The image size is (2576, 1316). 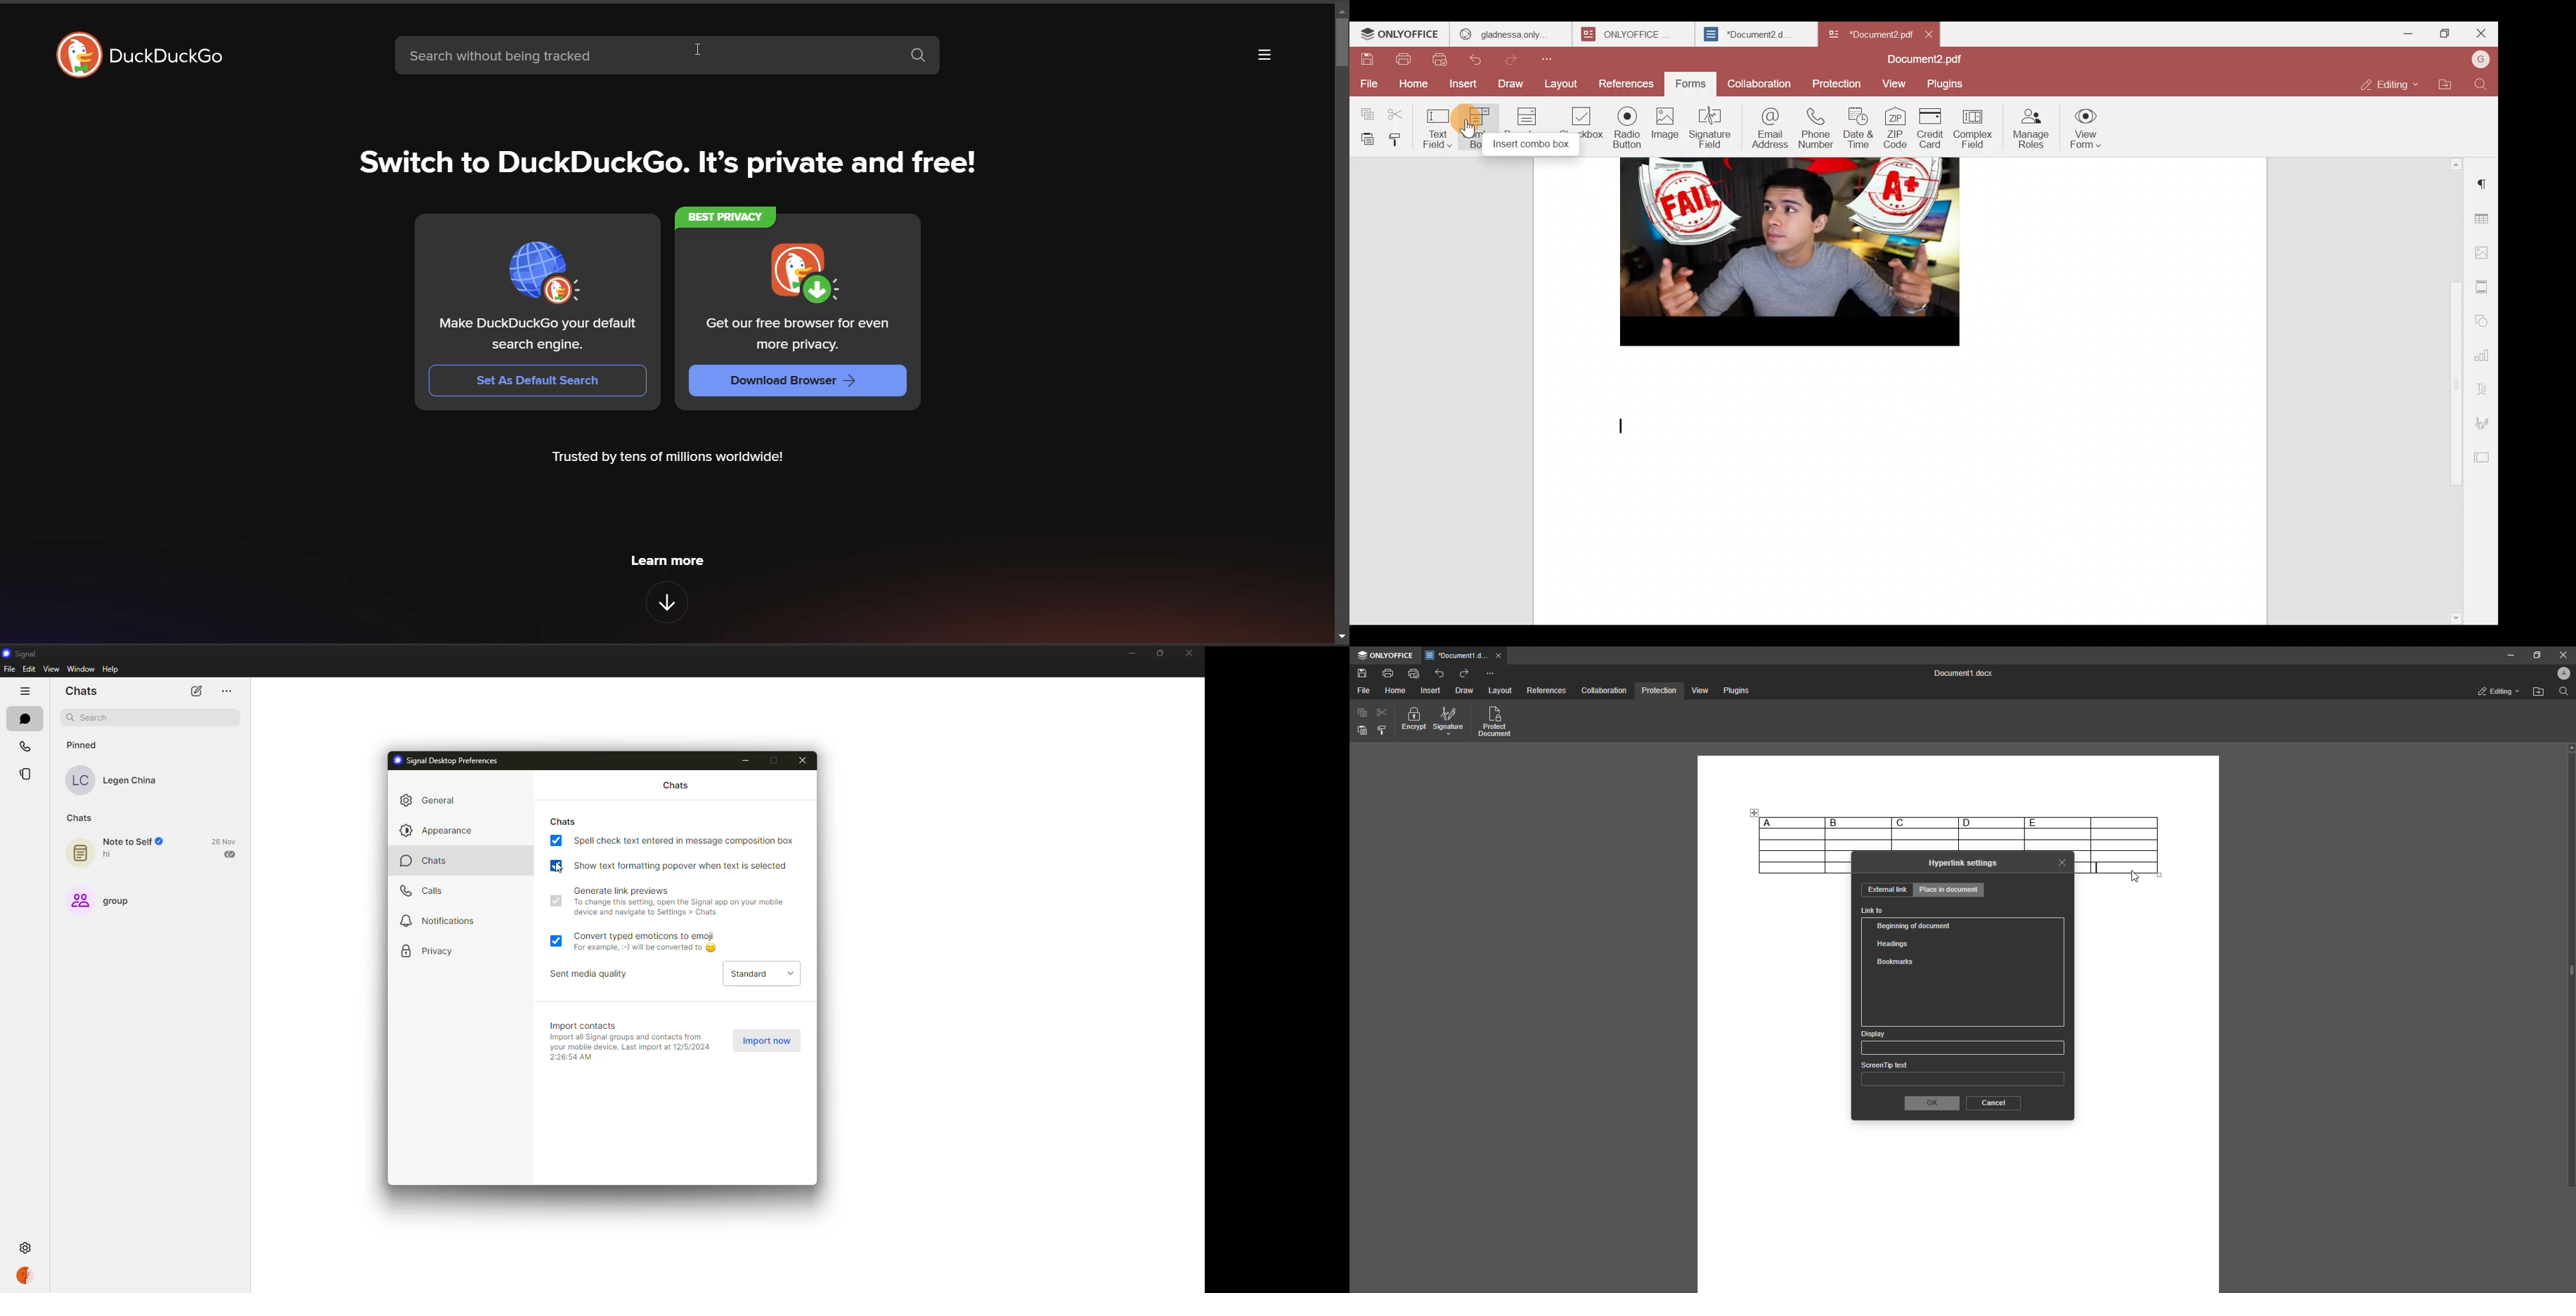 What do you see at coordinates (2098, 868) in the screenshot?
I see `Text line Selected` at bounding box center [2098, 868].